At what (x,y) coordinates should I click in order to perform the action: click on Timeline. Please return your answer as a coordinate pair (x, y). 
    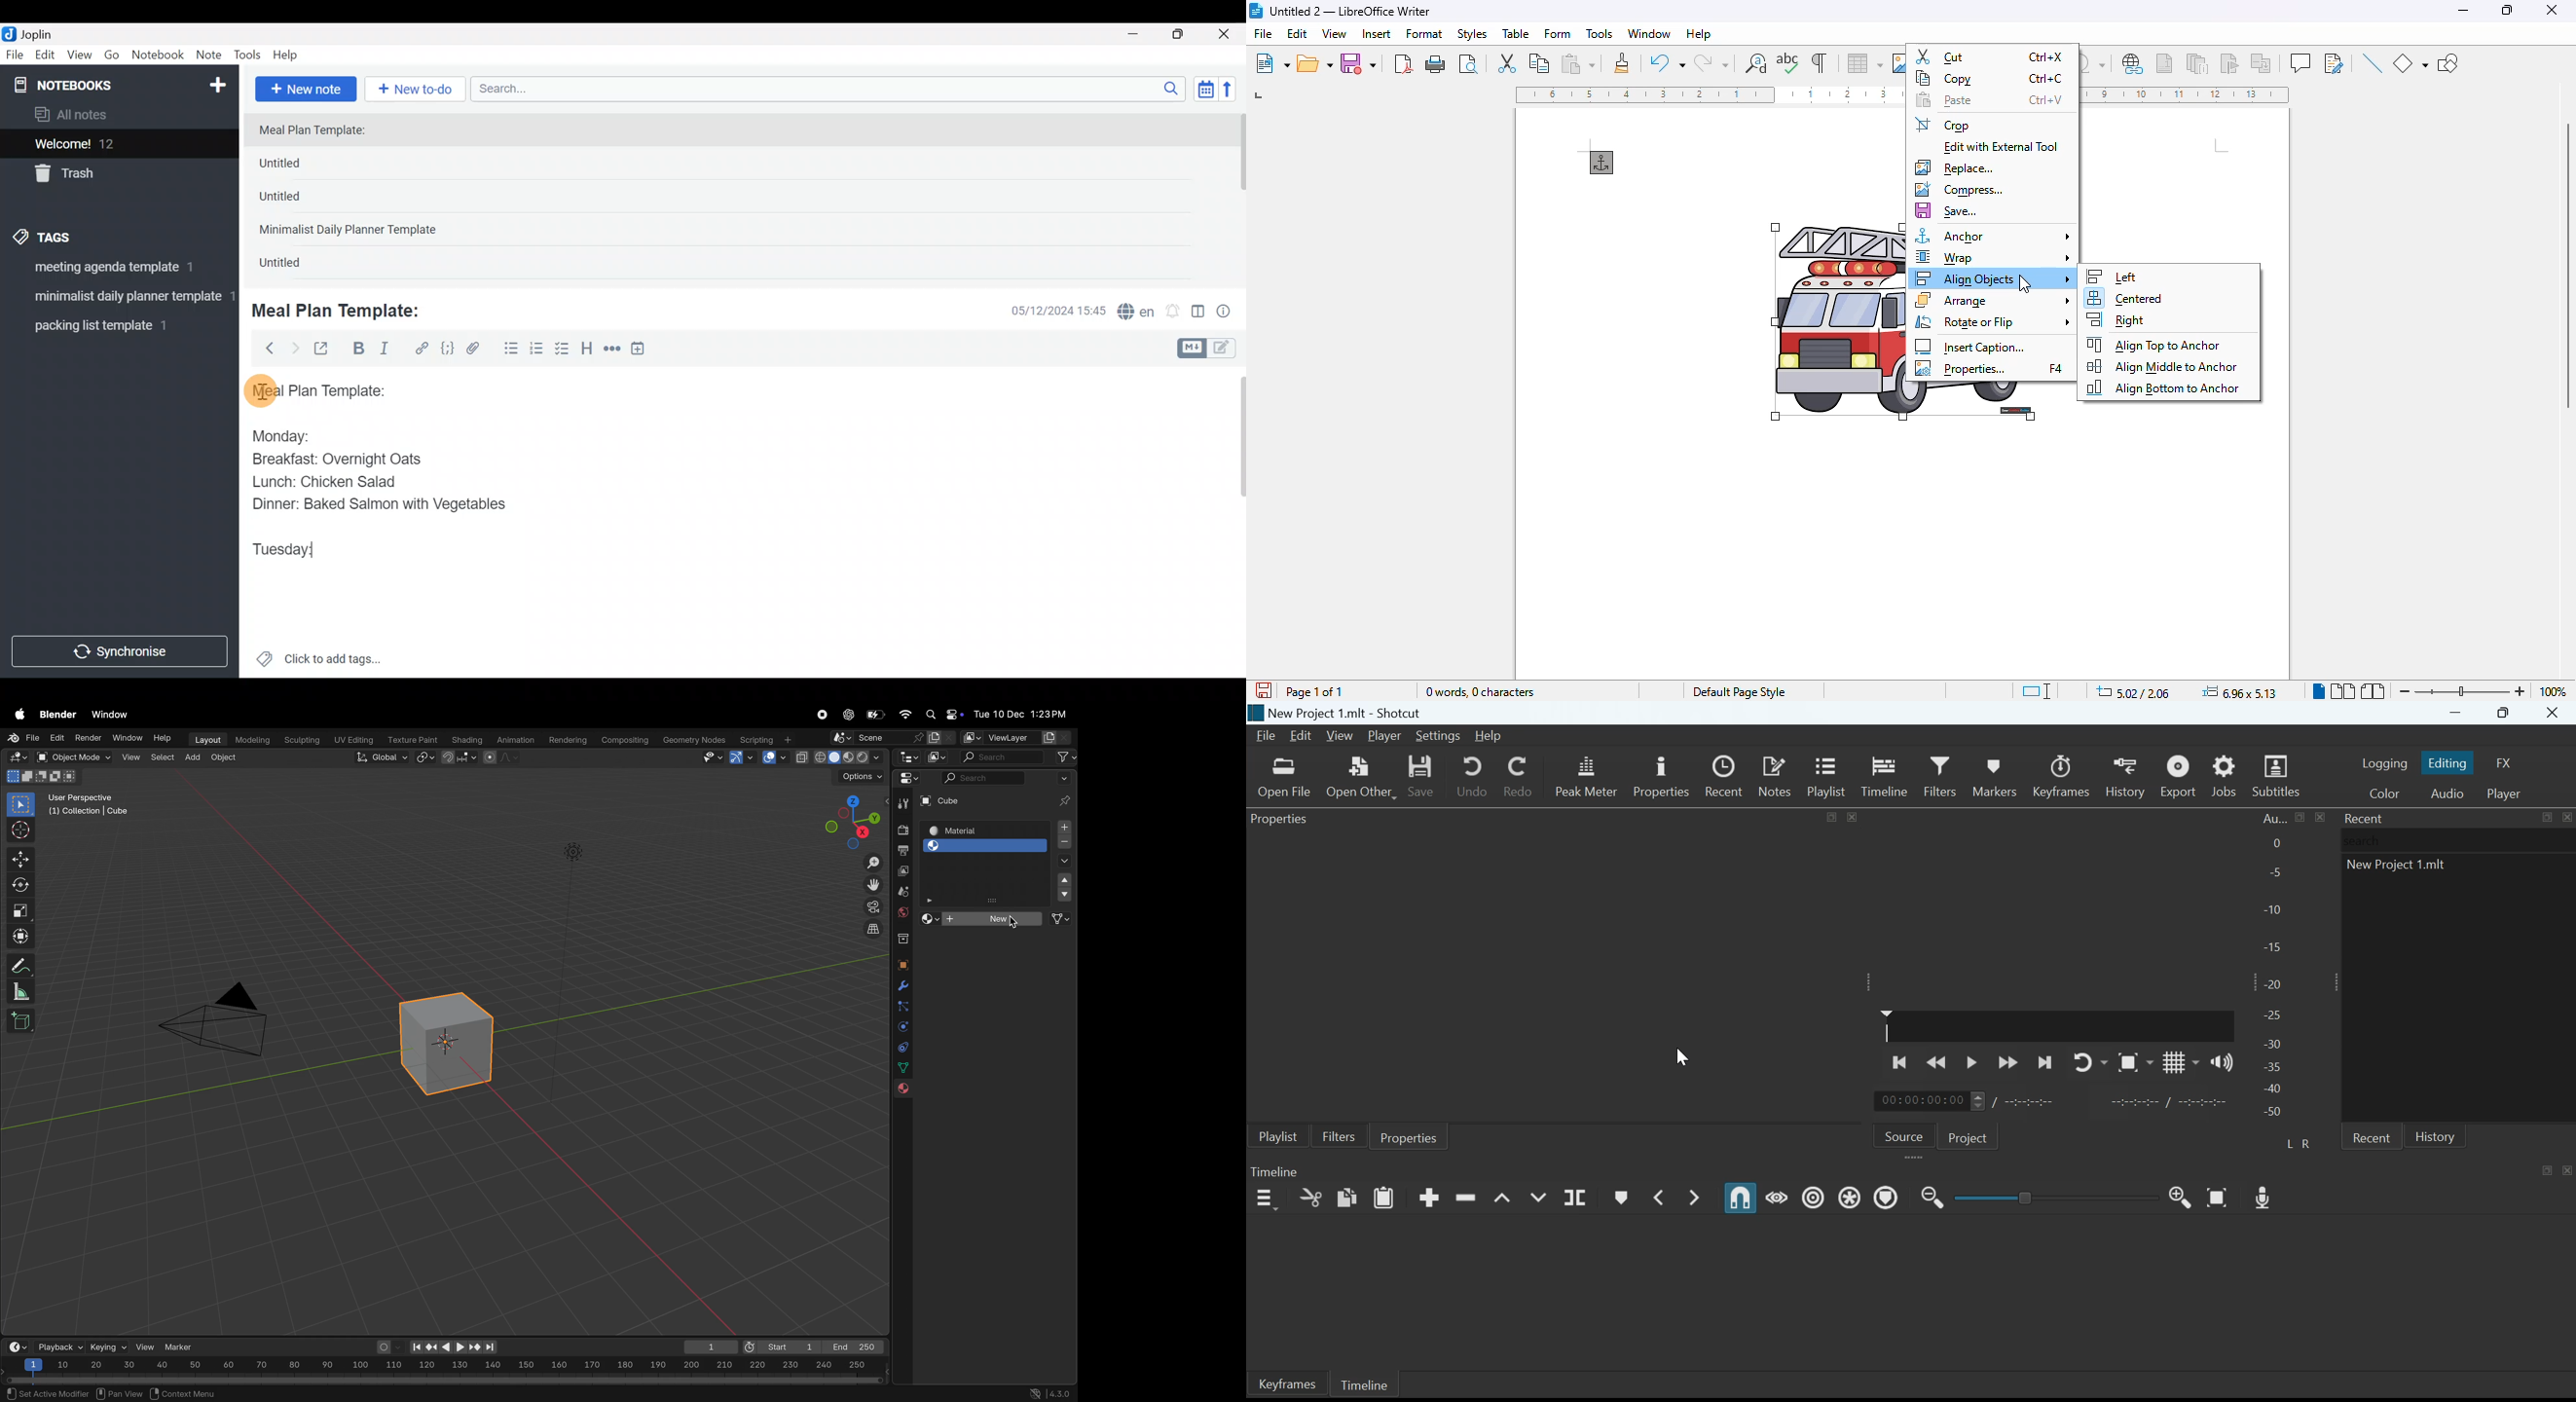
    Looking at the image, I should click on (1885, 775).